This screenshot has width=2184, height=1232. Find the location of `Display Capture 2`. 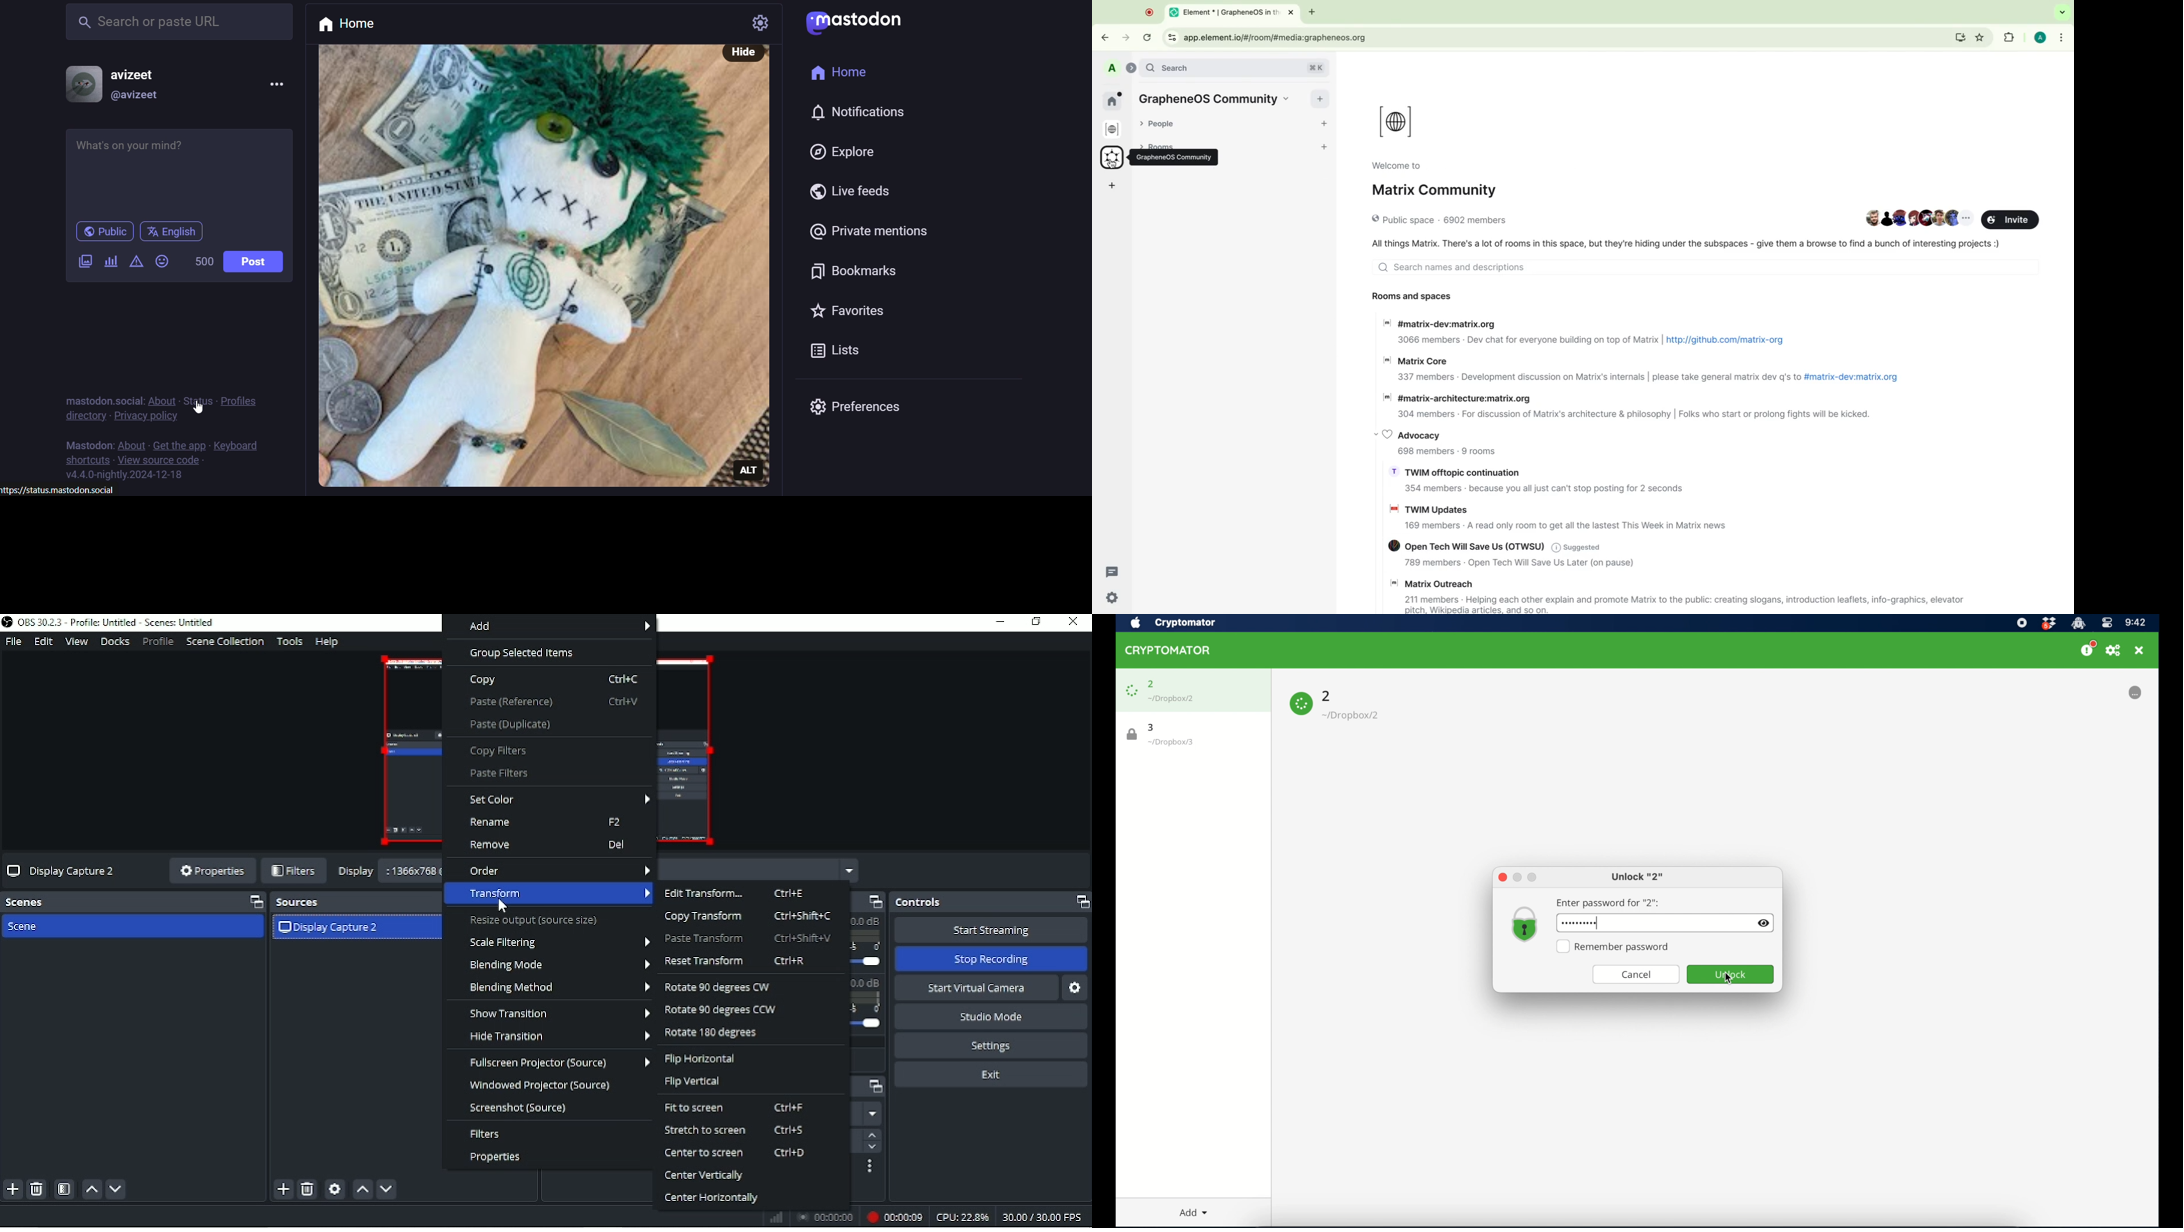

Display Capture 2 is located at coordinates (329, 929).